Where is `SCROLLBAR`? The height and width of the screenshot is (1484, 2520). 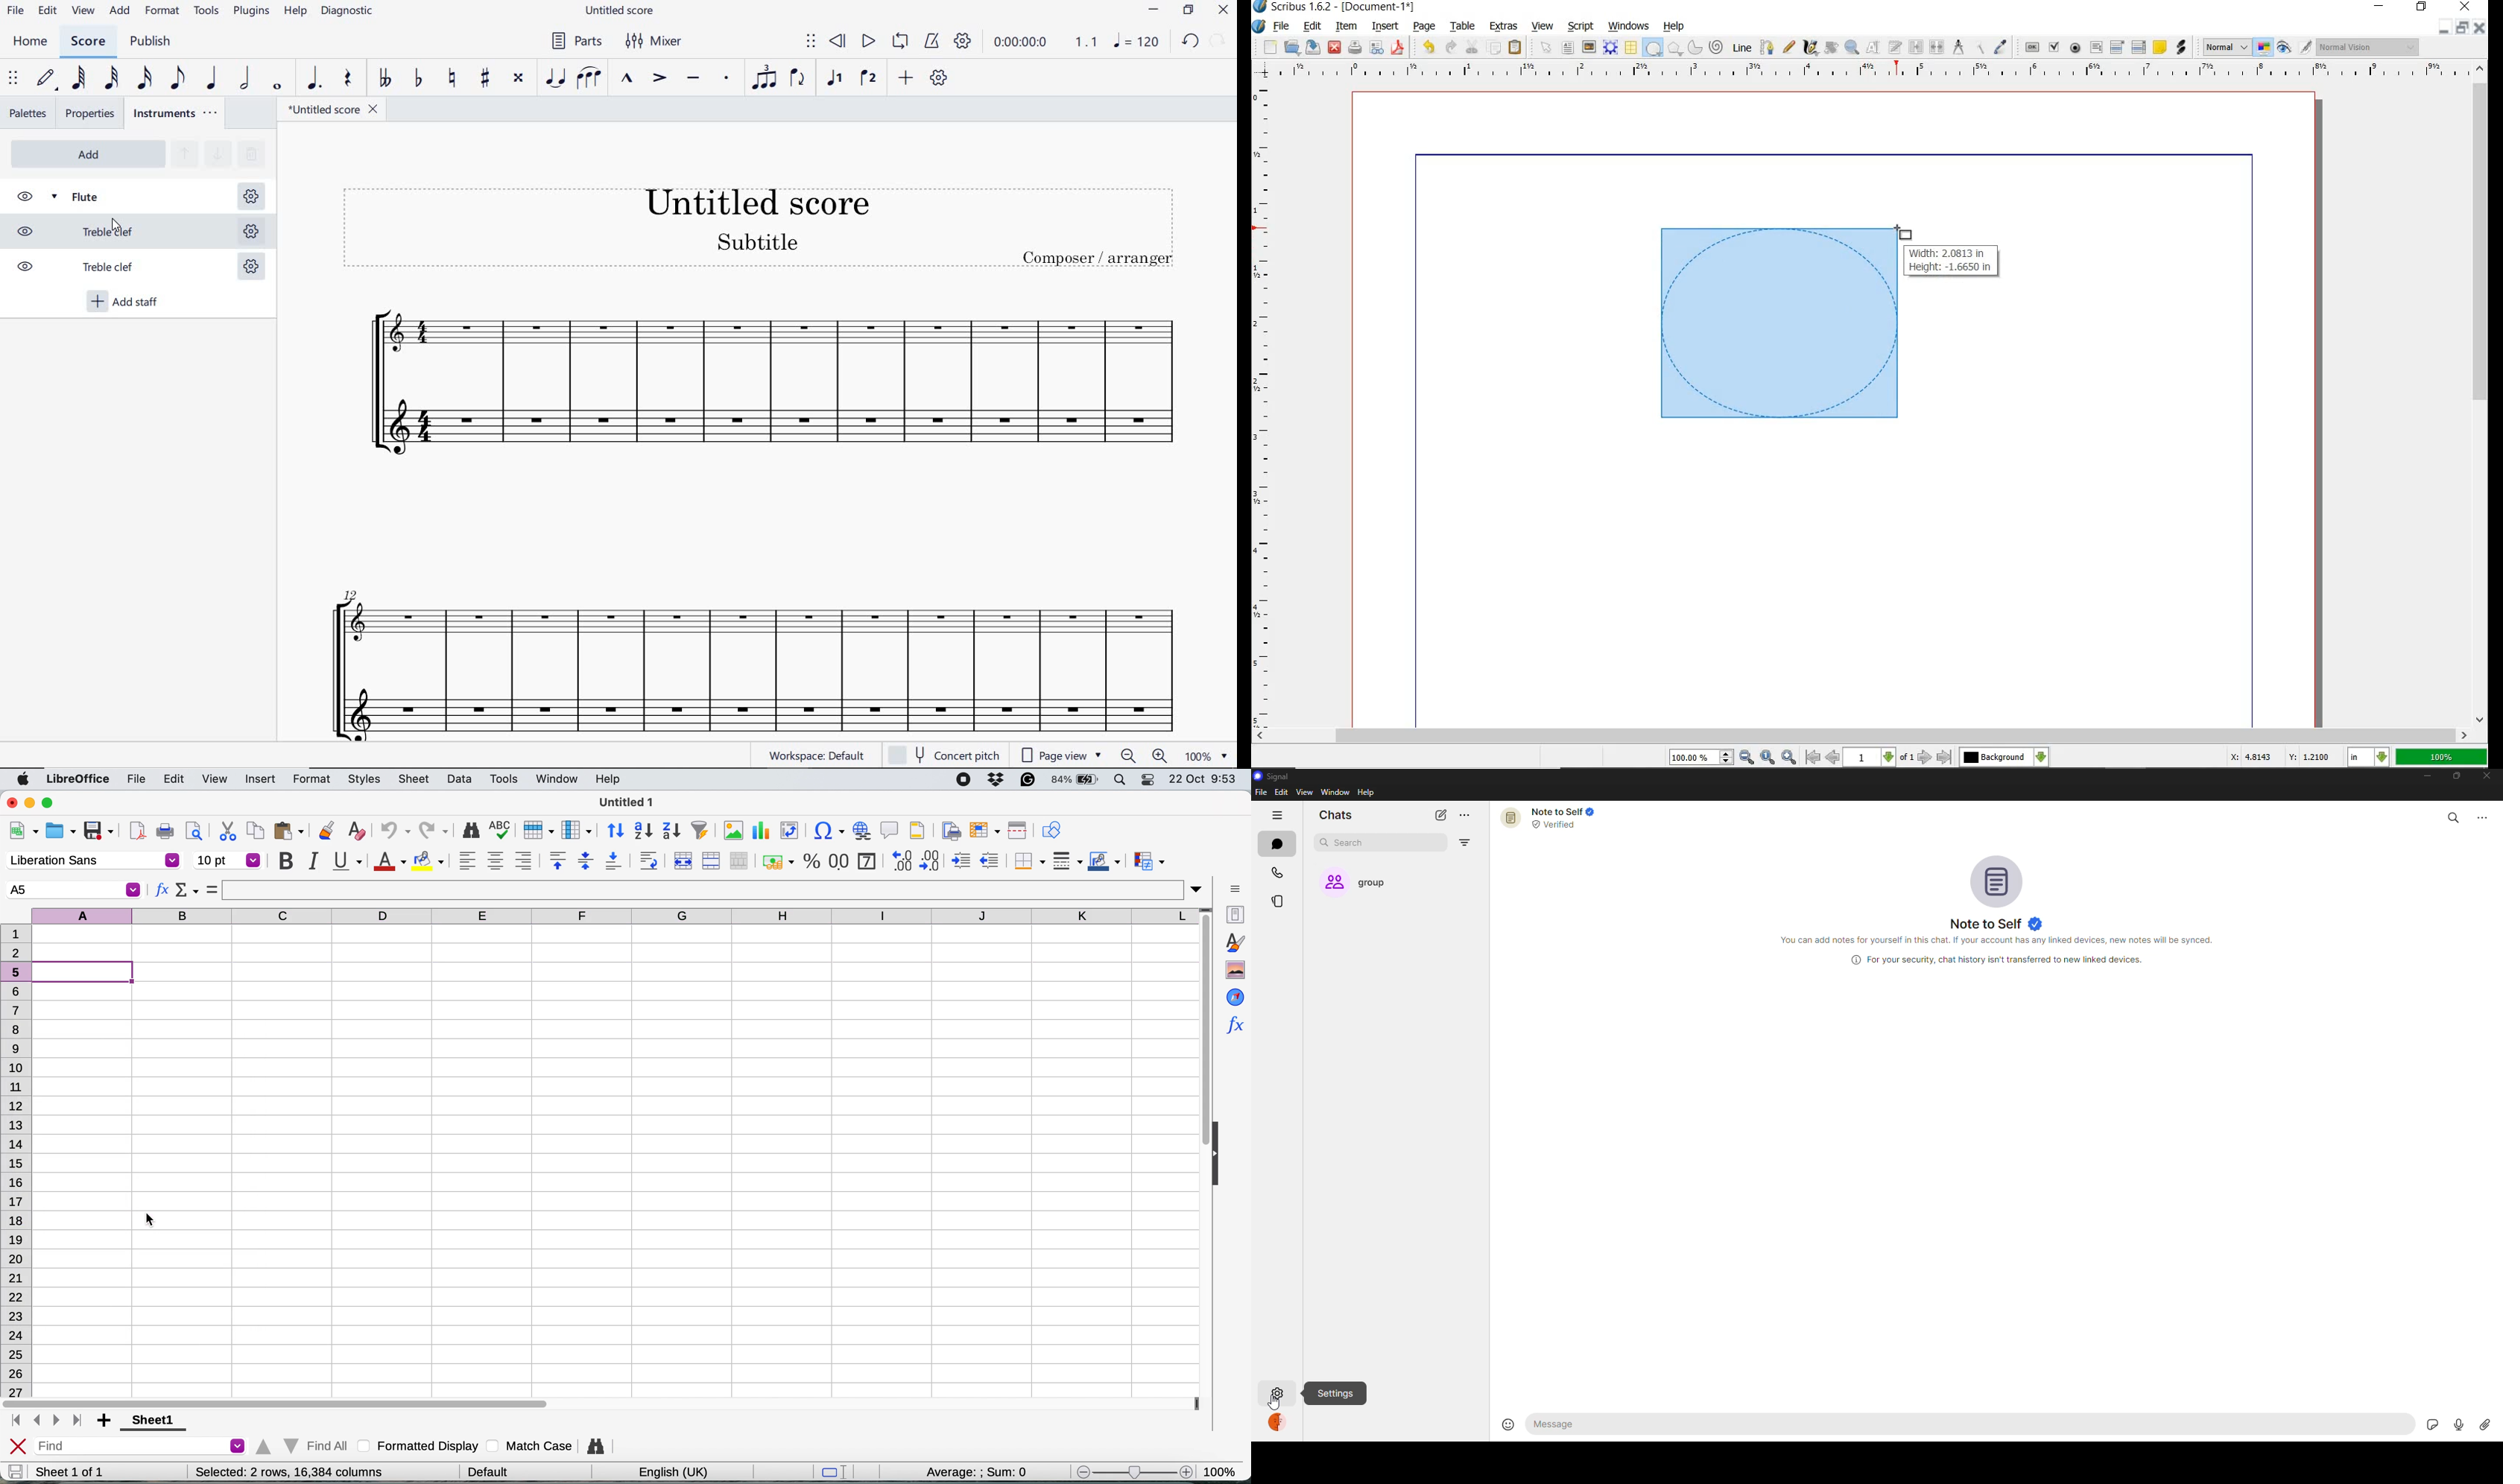 SCROLLBAR is located at coordinates (2481, 392).